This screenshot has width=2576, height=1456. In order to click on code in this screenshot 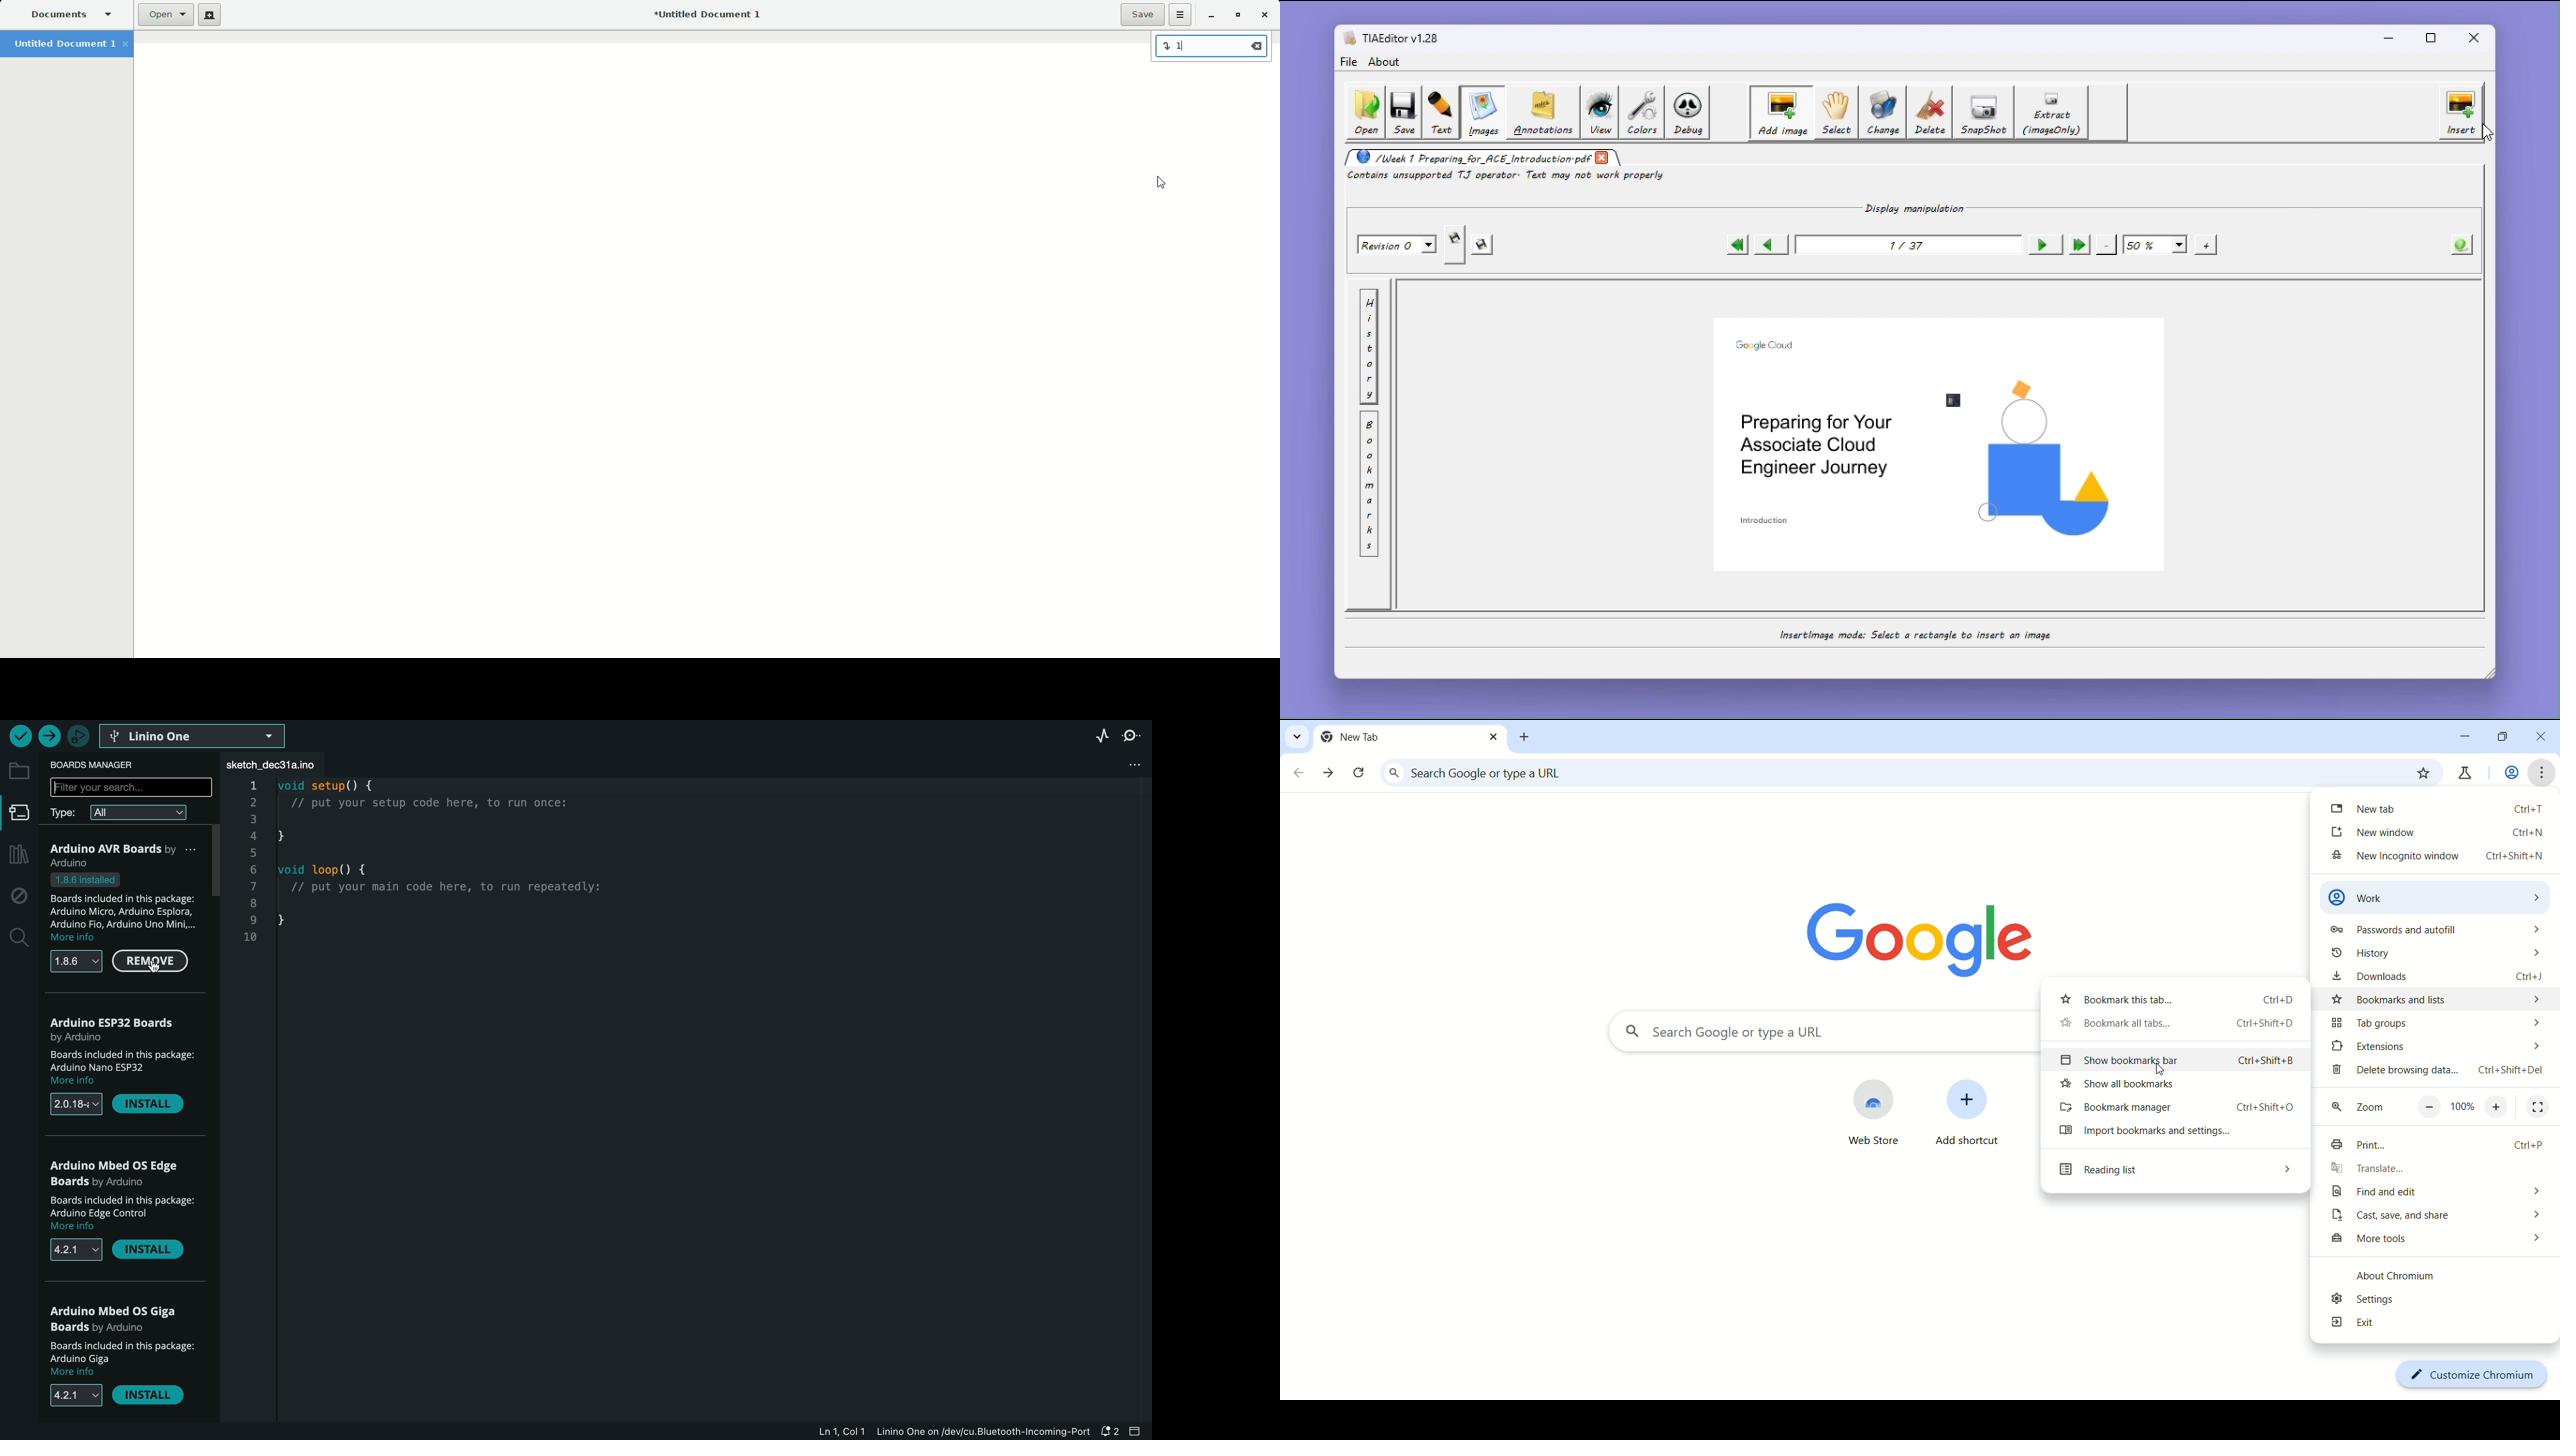, I will do `click(444, 868)`.